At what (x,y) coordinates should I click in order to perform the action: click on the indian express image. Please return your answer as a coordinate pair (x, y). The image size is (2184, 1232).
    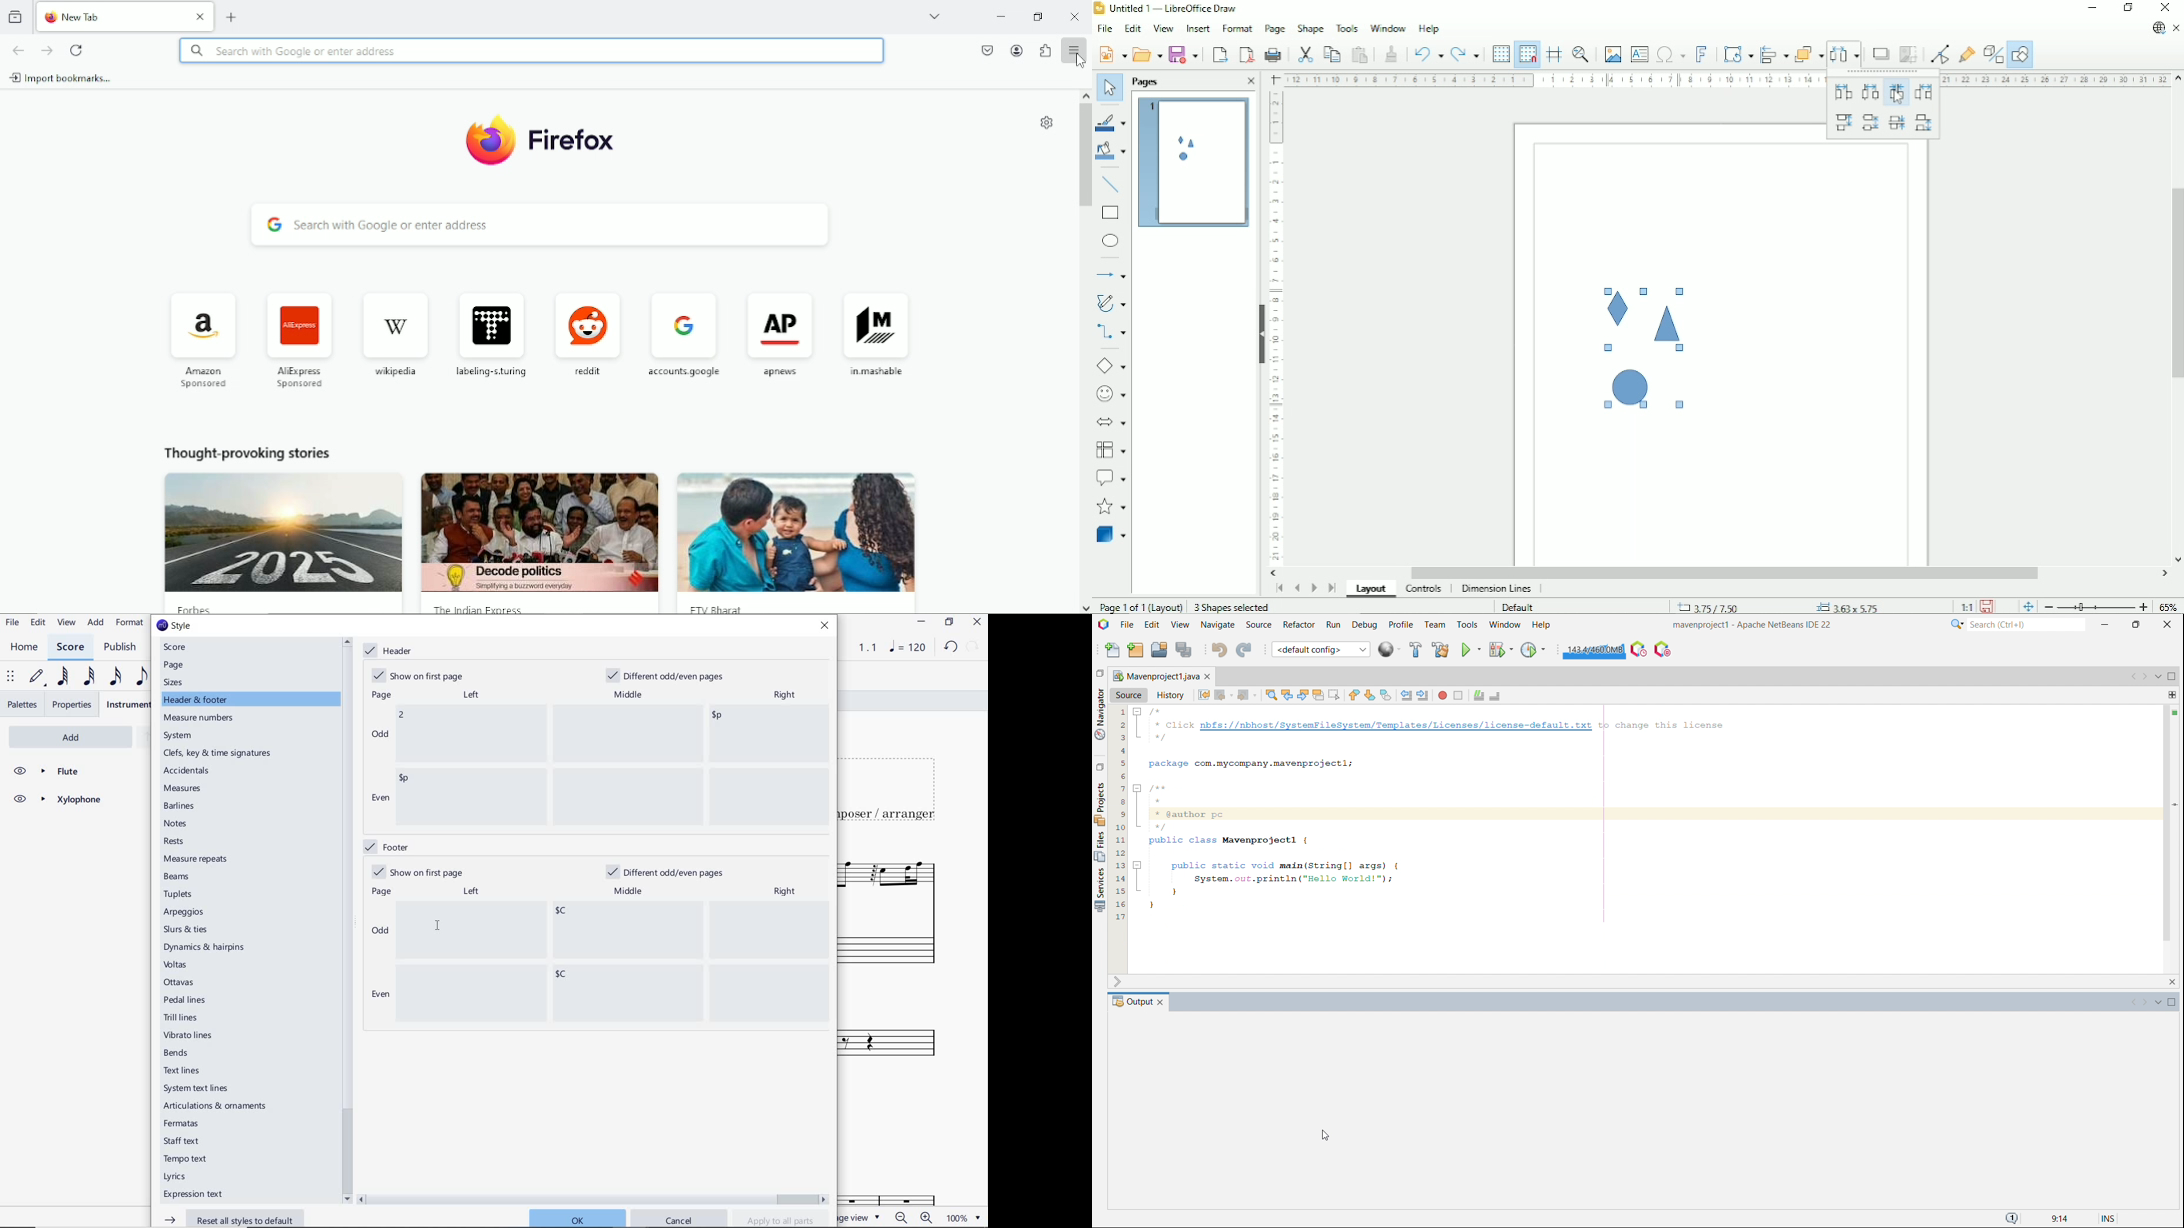
    Looking at the image, I should click on (541, 530).